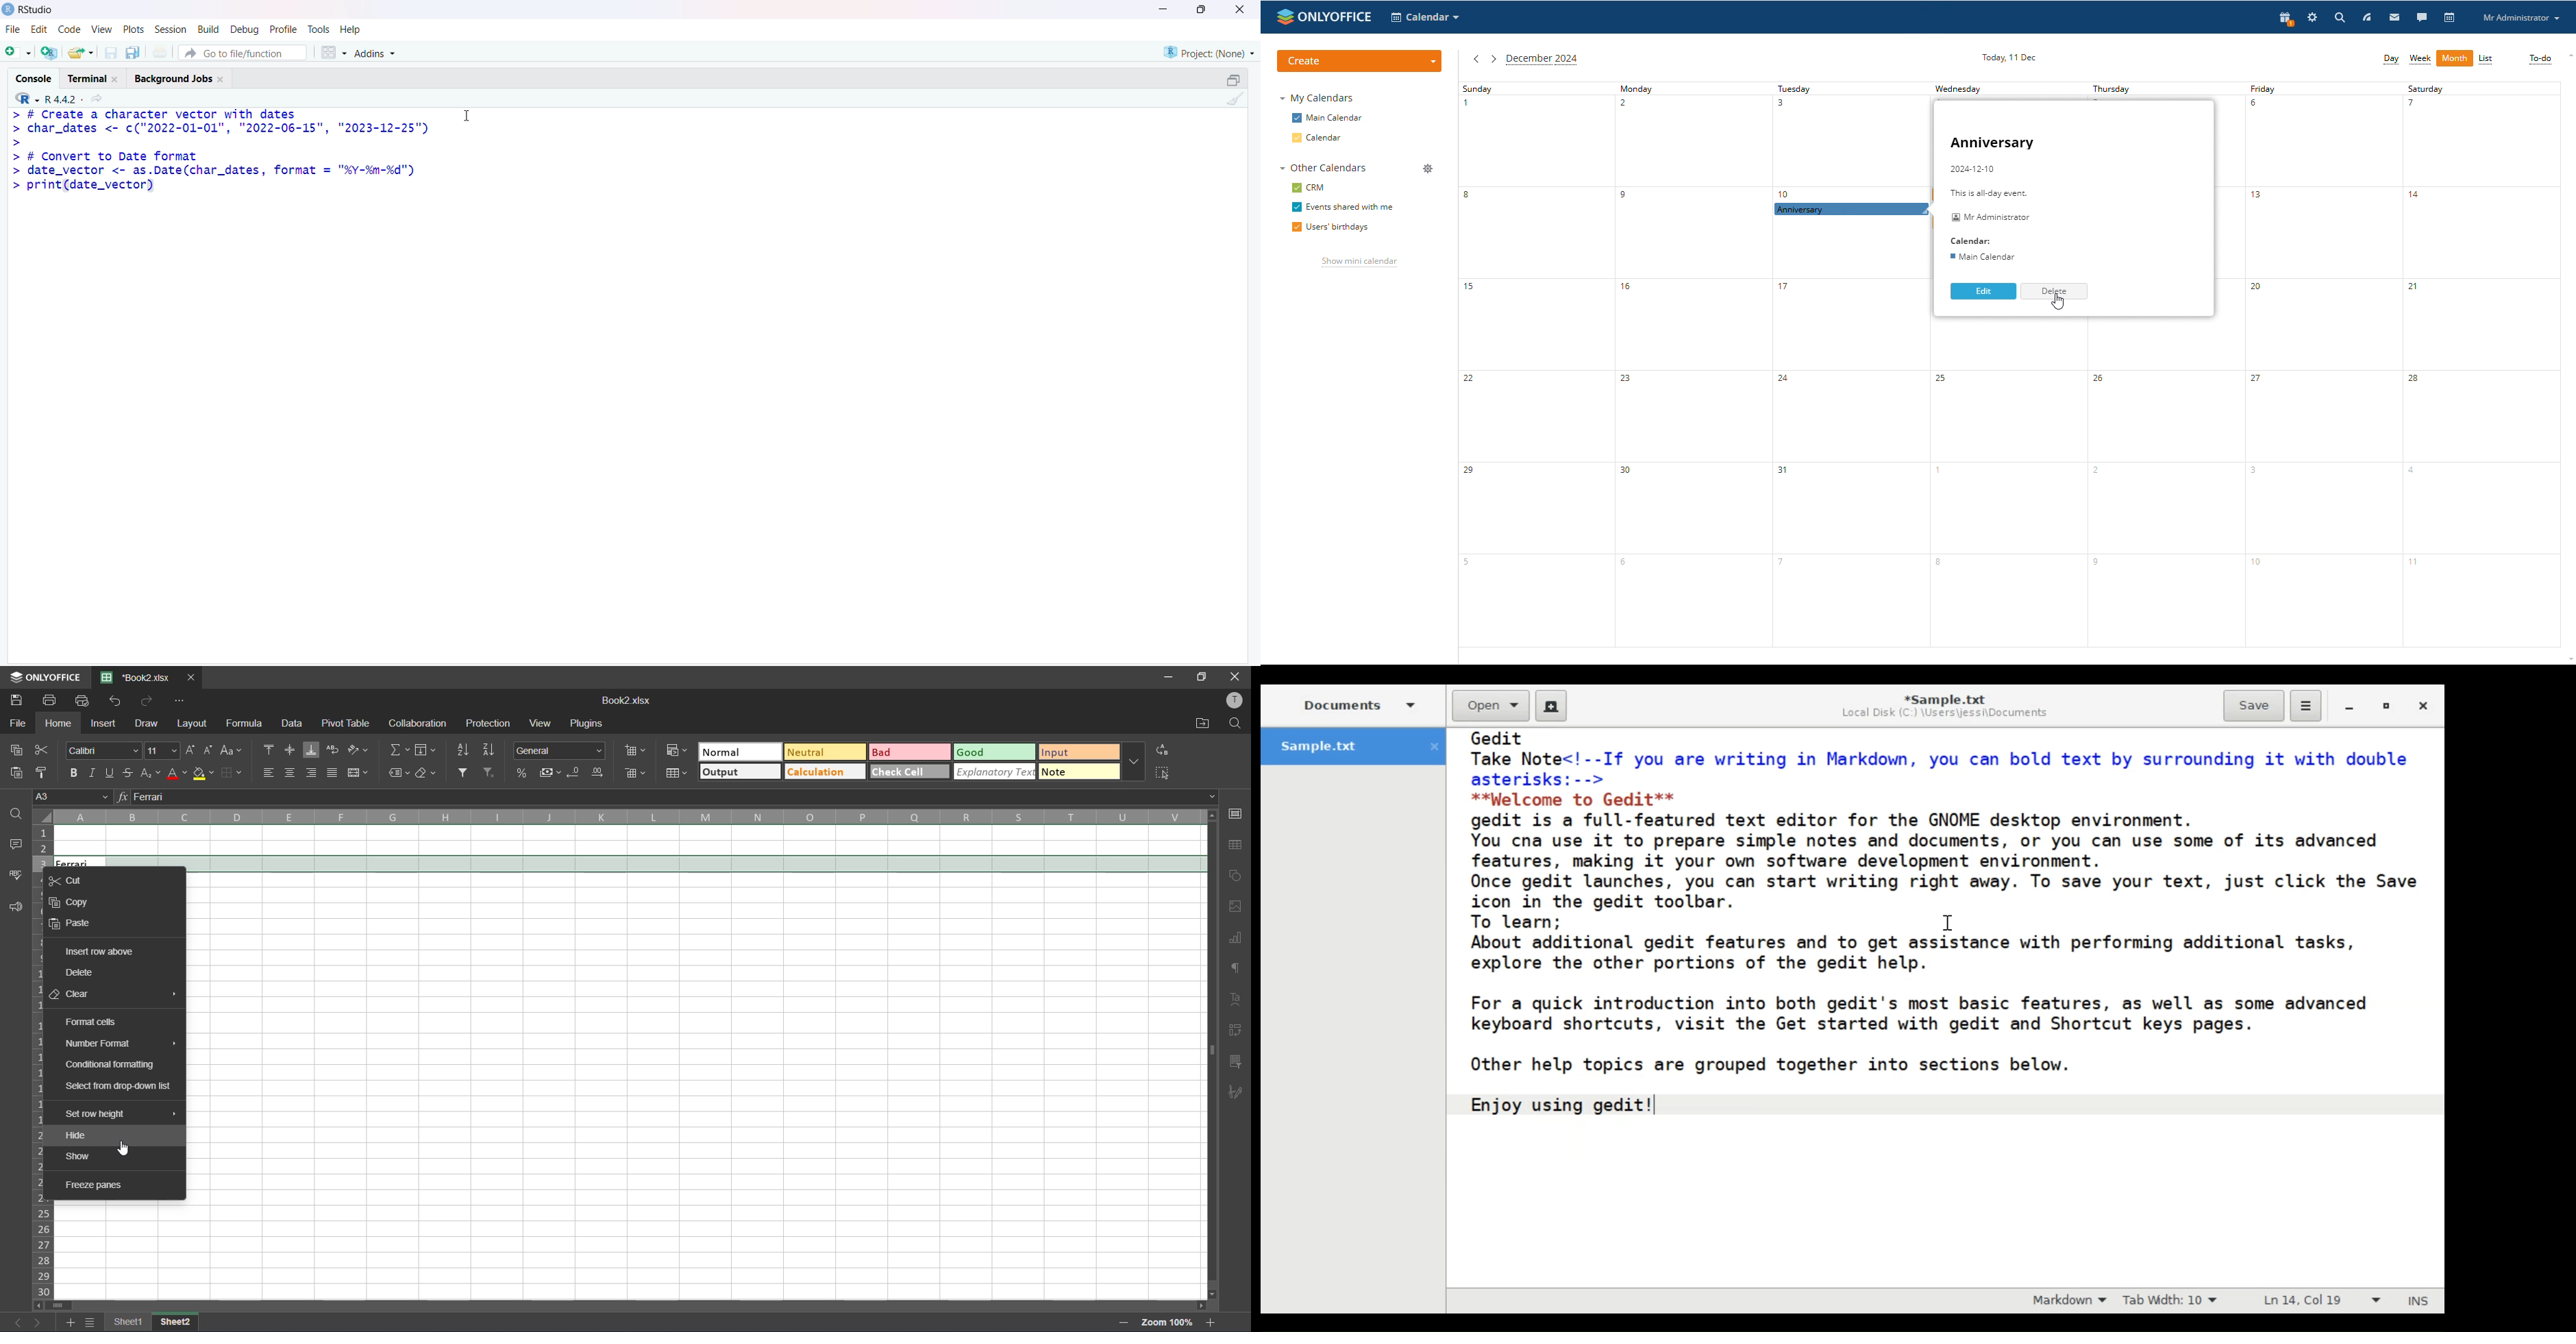 Image resolution: width=2576 pixels, height=1344 pixels. I want to click on plugins, so click(588, 725).